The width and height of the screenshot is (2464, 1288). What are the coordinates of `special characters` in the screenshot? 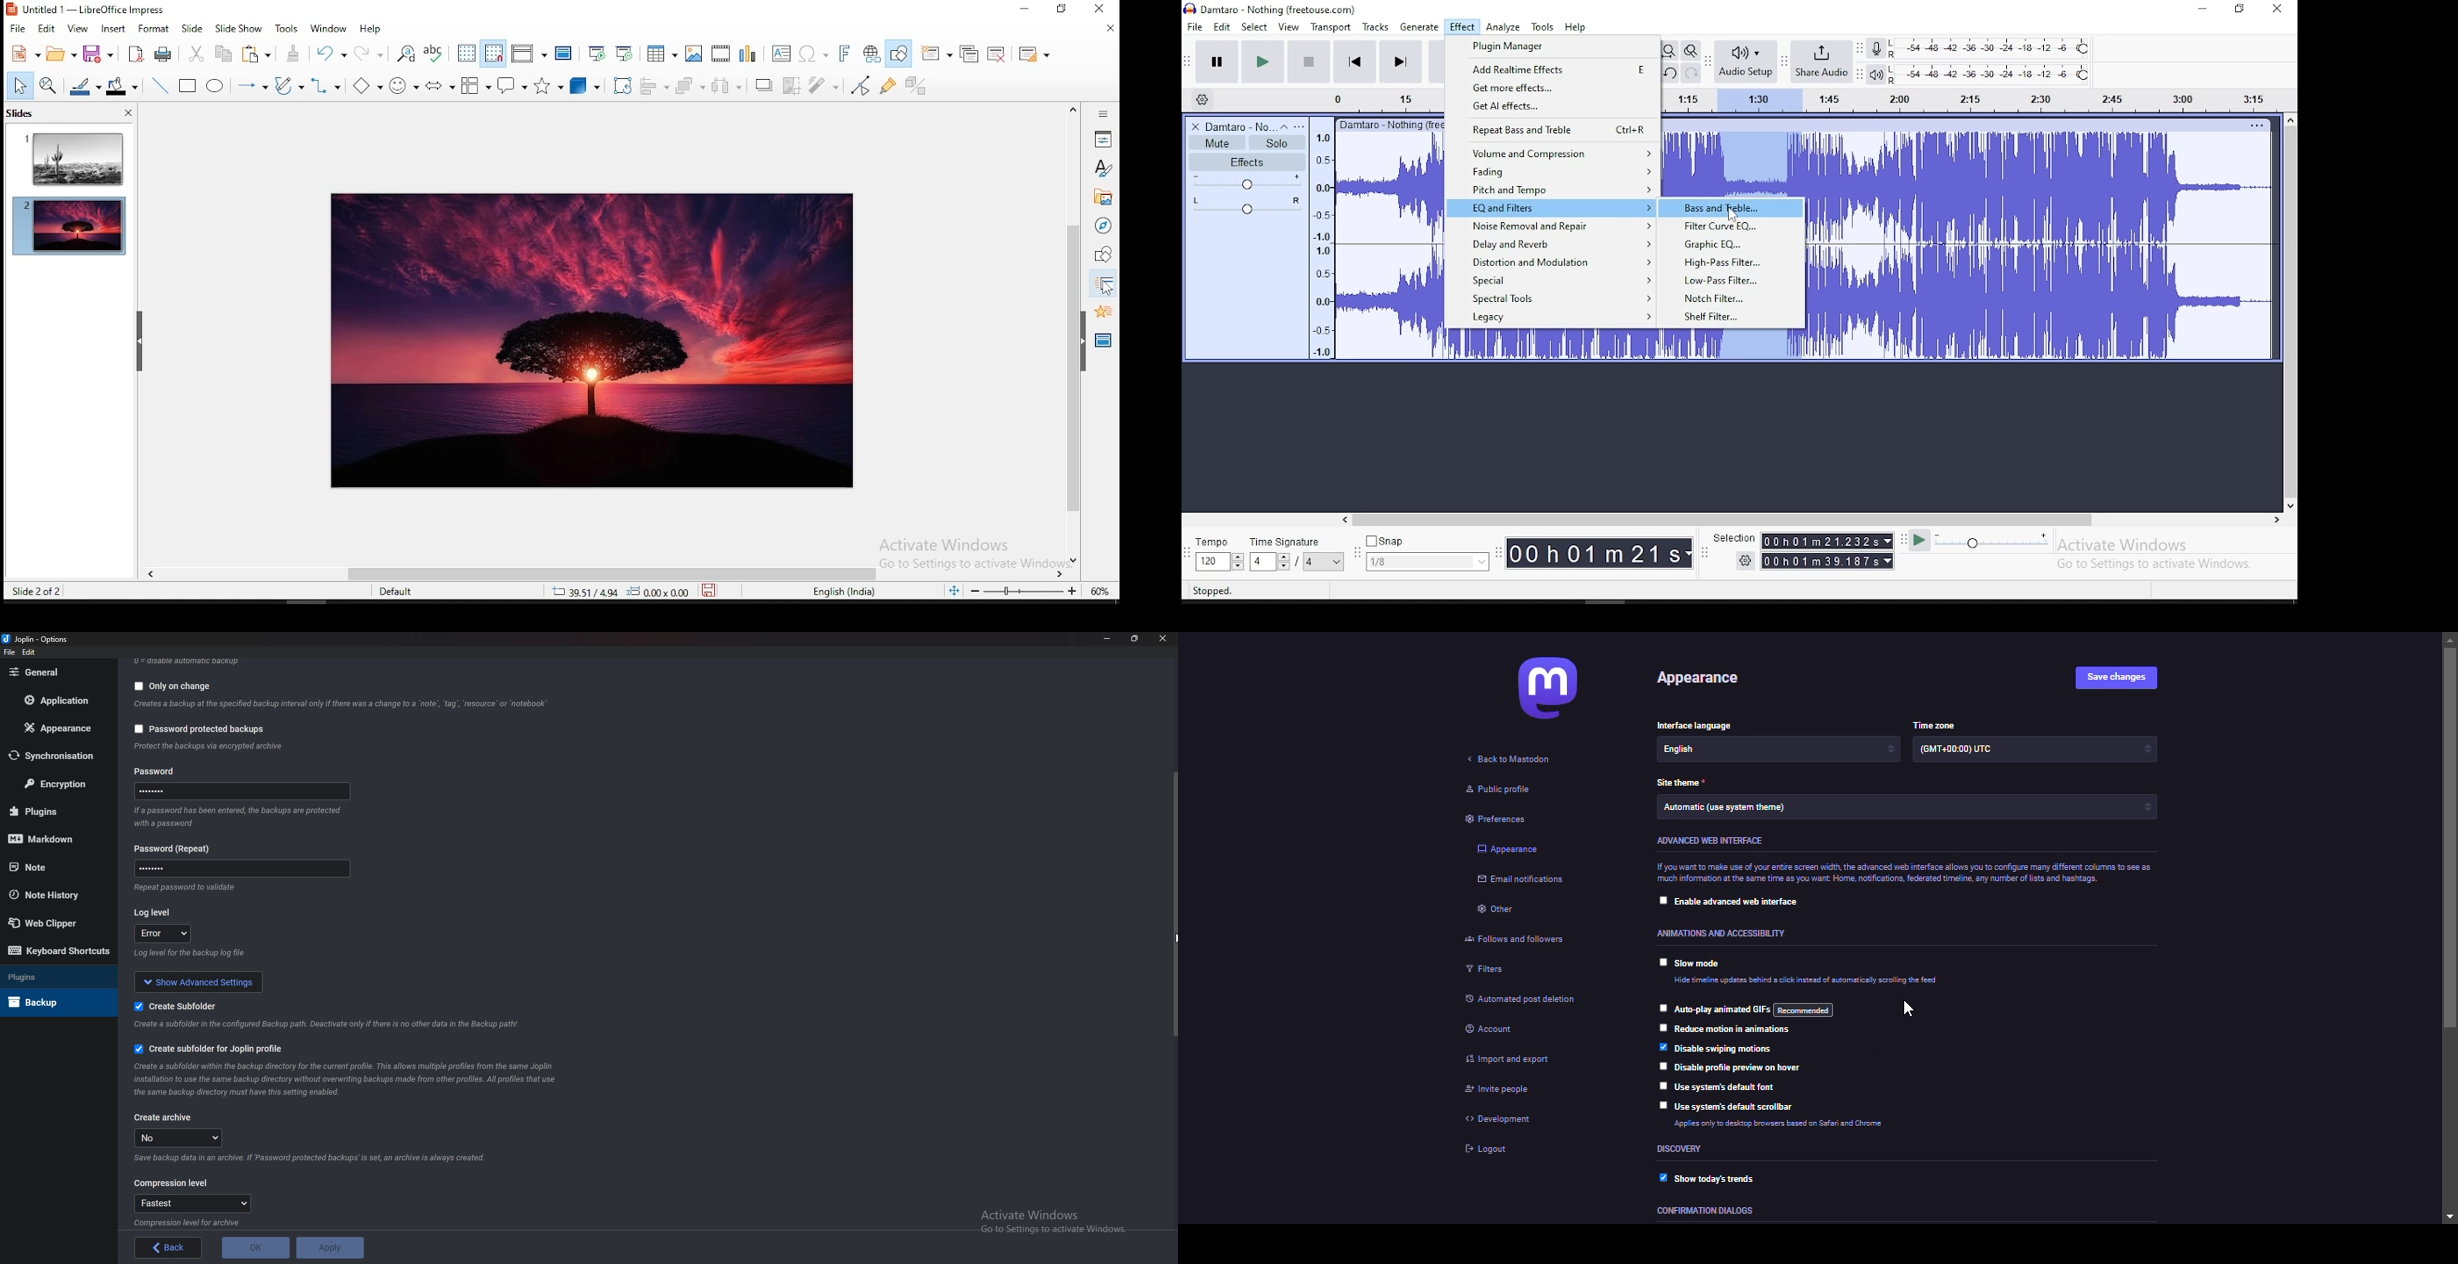 It's located at (813, 55).